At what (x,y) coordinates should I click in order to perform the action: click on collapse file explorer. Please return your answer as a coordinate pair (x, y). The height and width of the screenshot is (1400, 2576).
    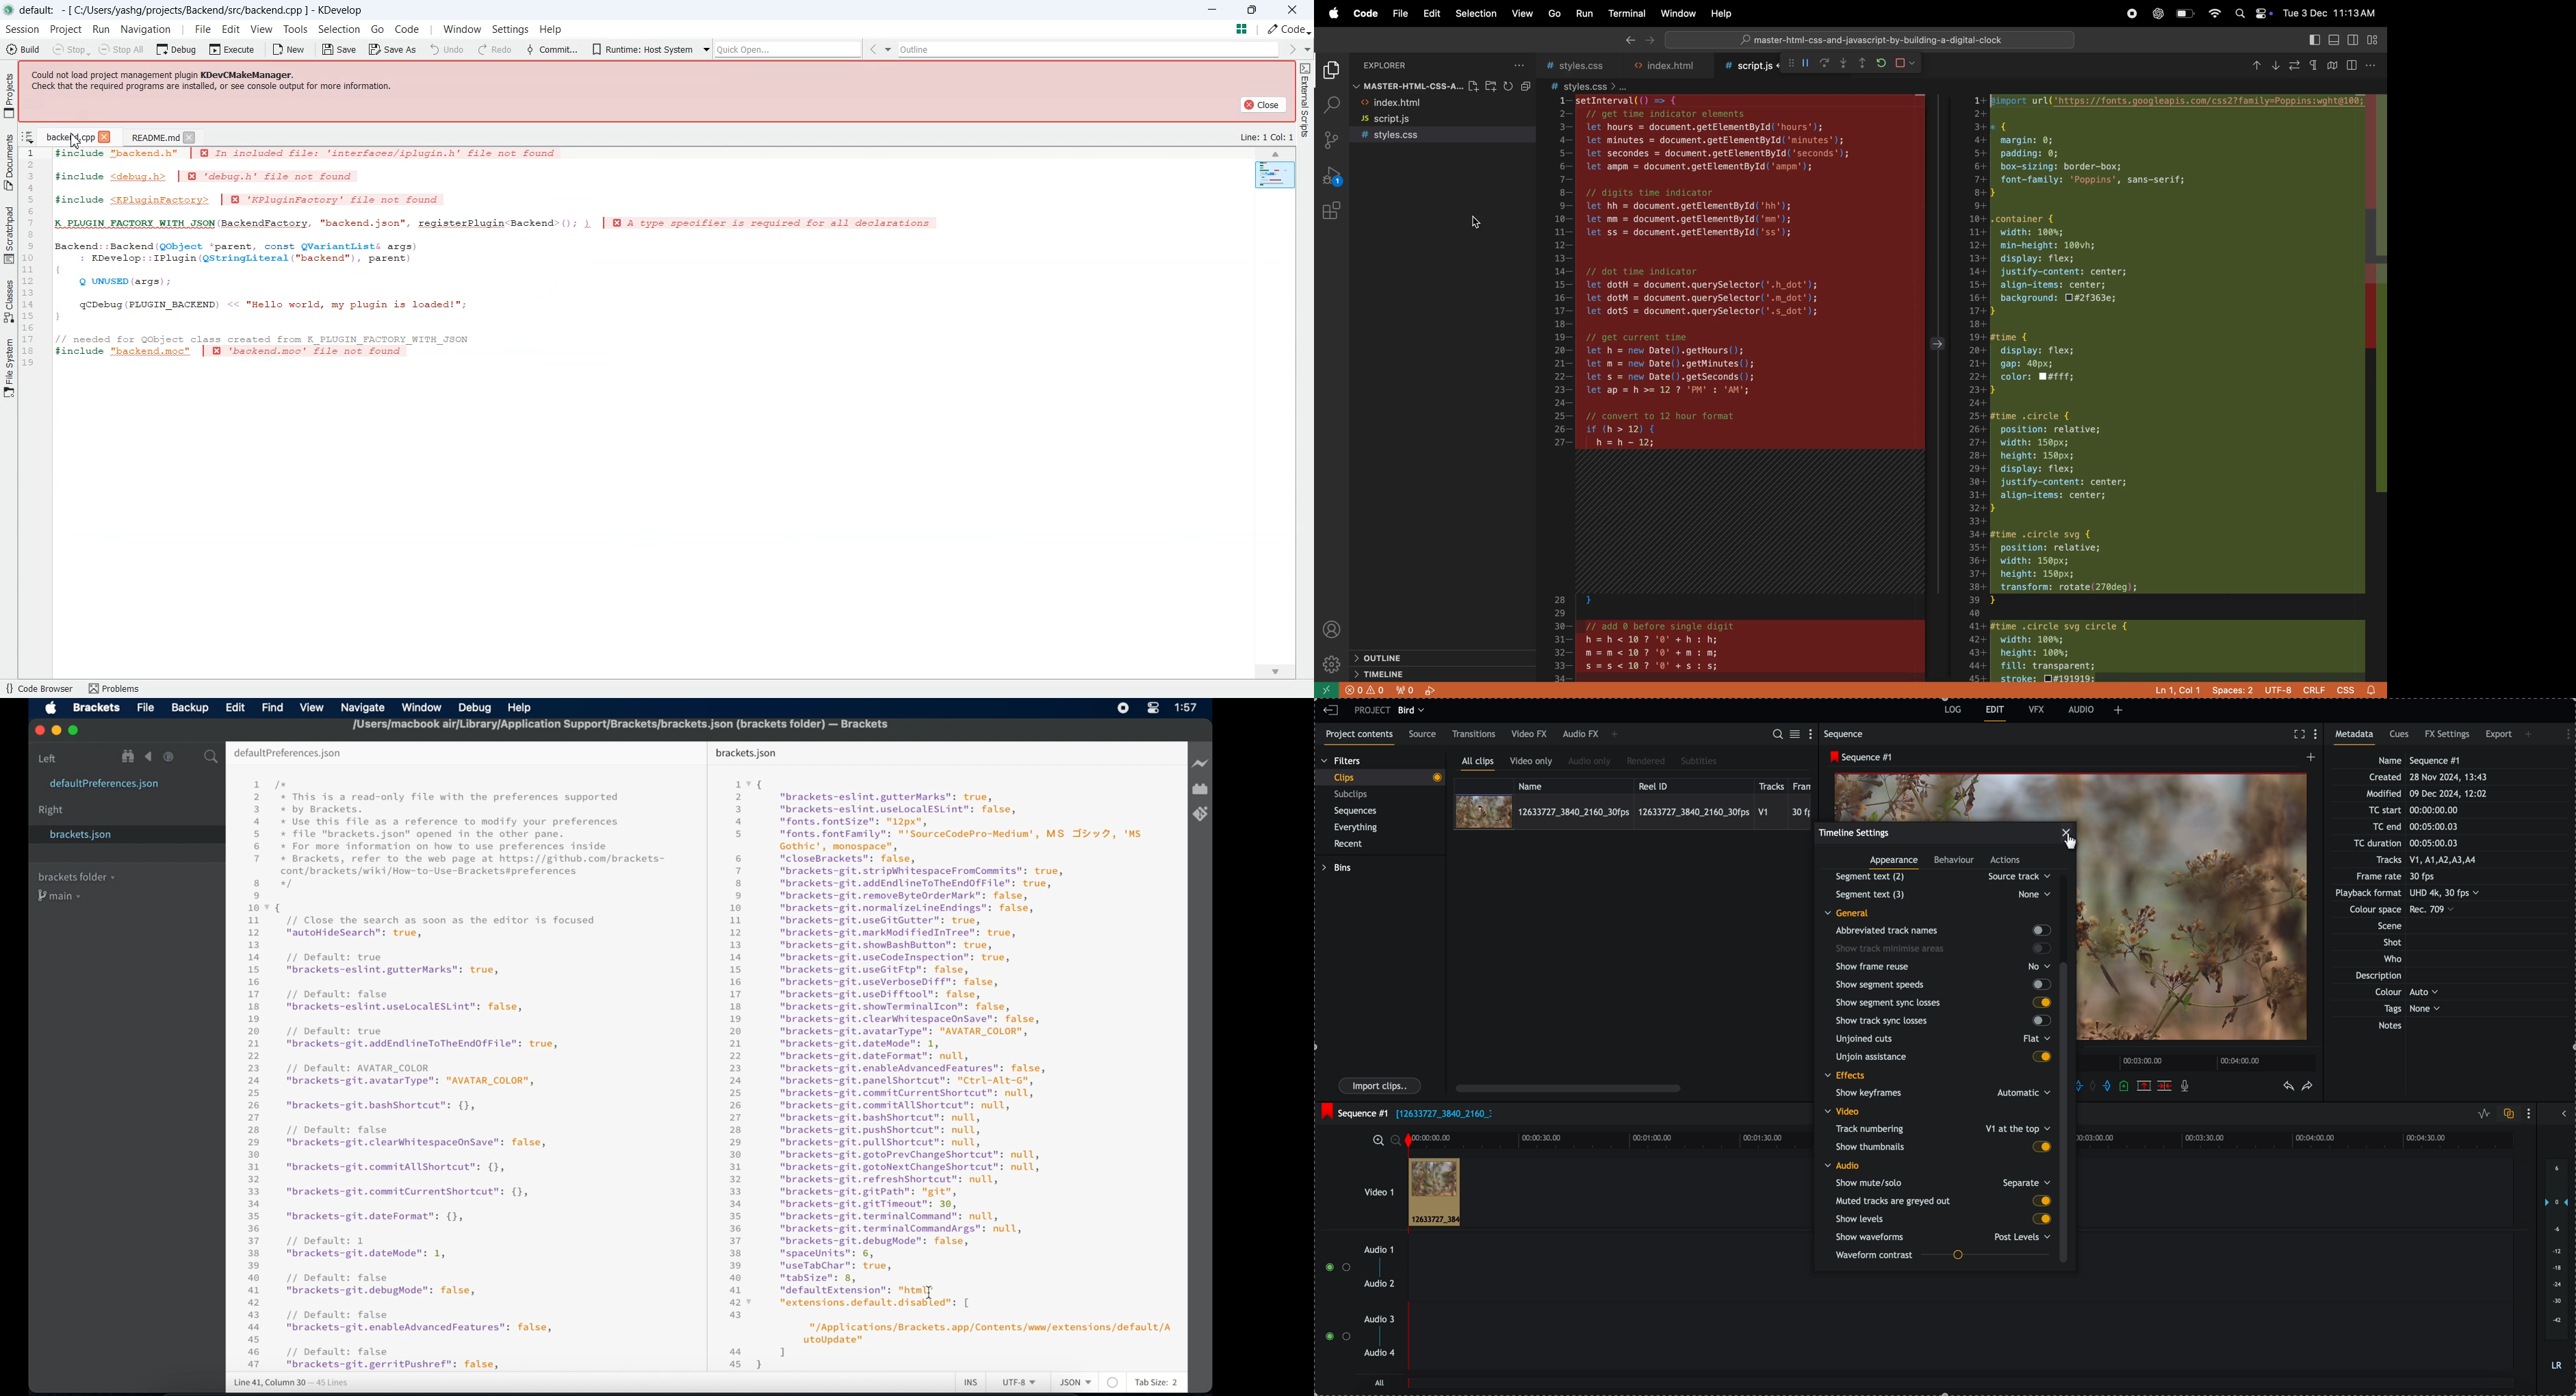
    Looking at the image, I should click on (1526, 85).